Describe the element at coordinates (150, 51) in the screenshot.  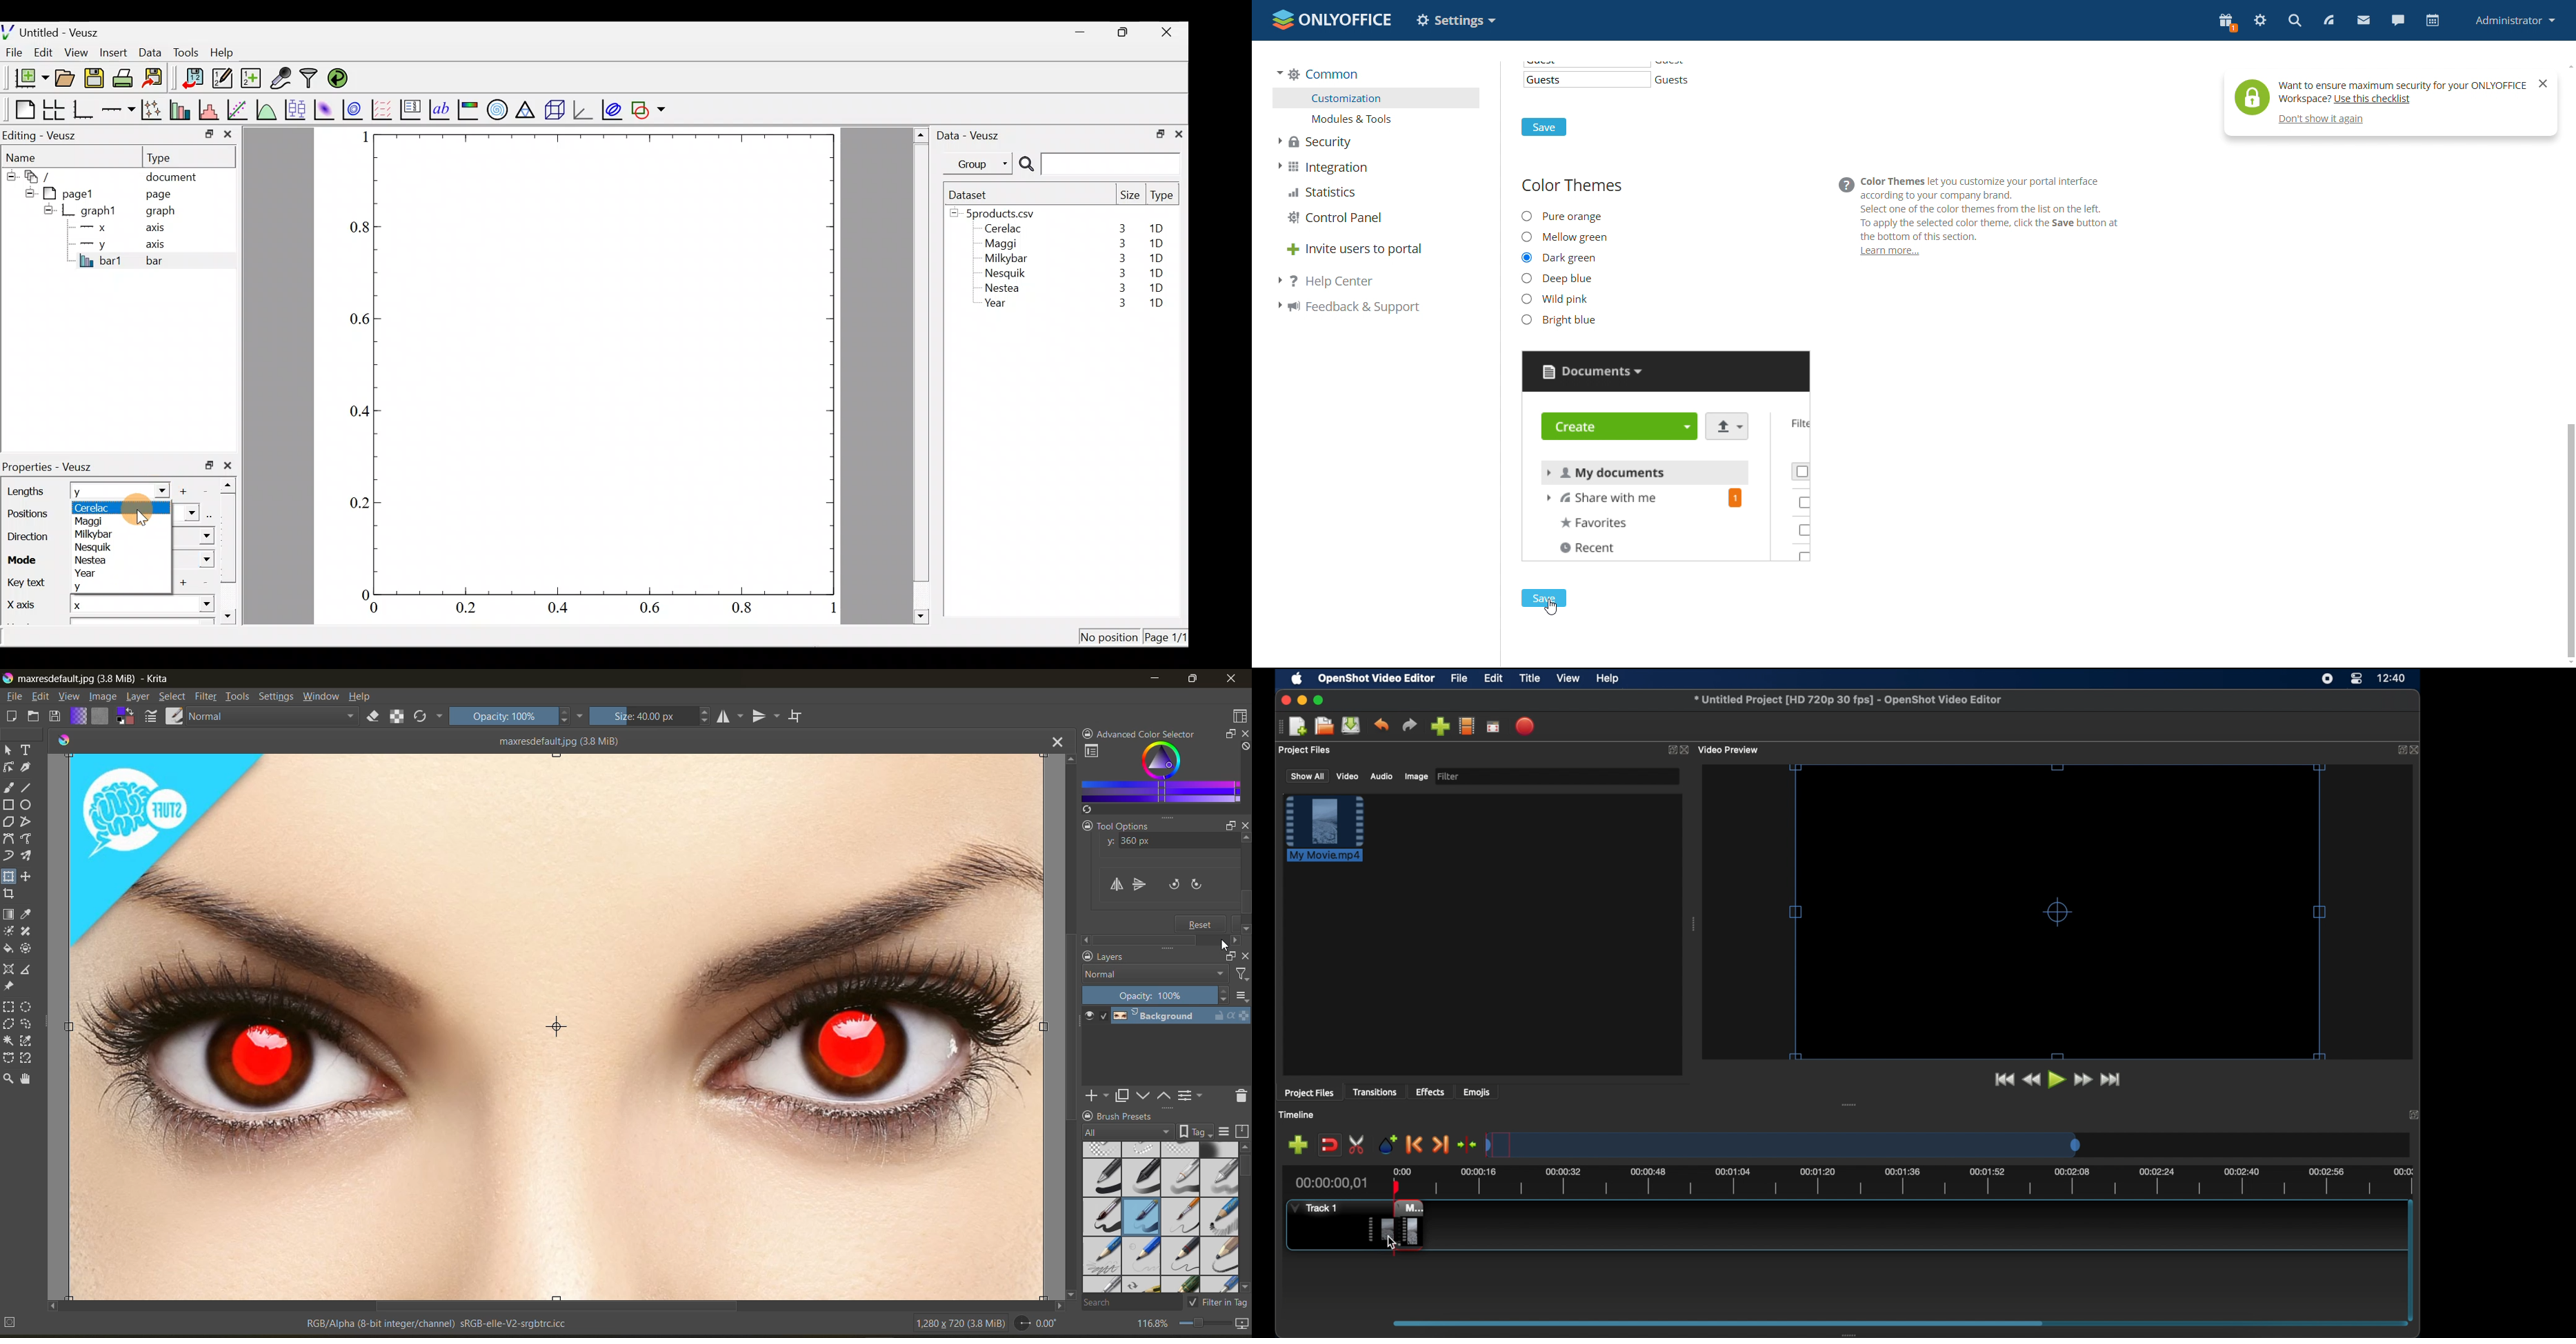
I see `Data` at that location.